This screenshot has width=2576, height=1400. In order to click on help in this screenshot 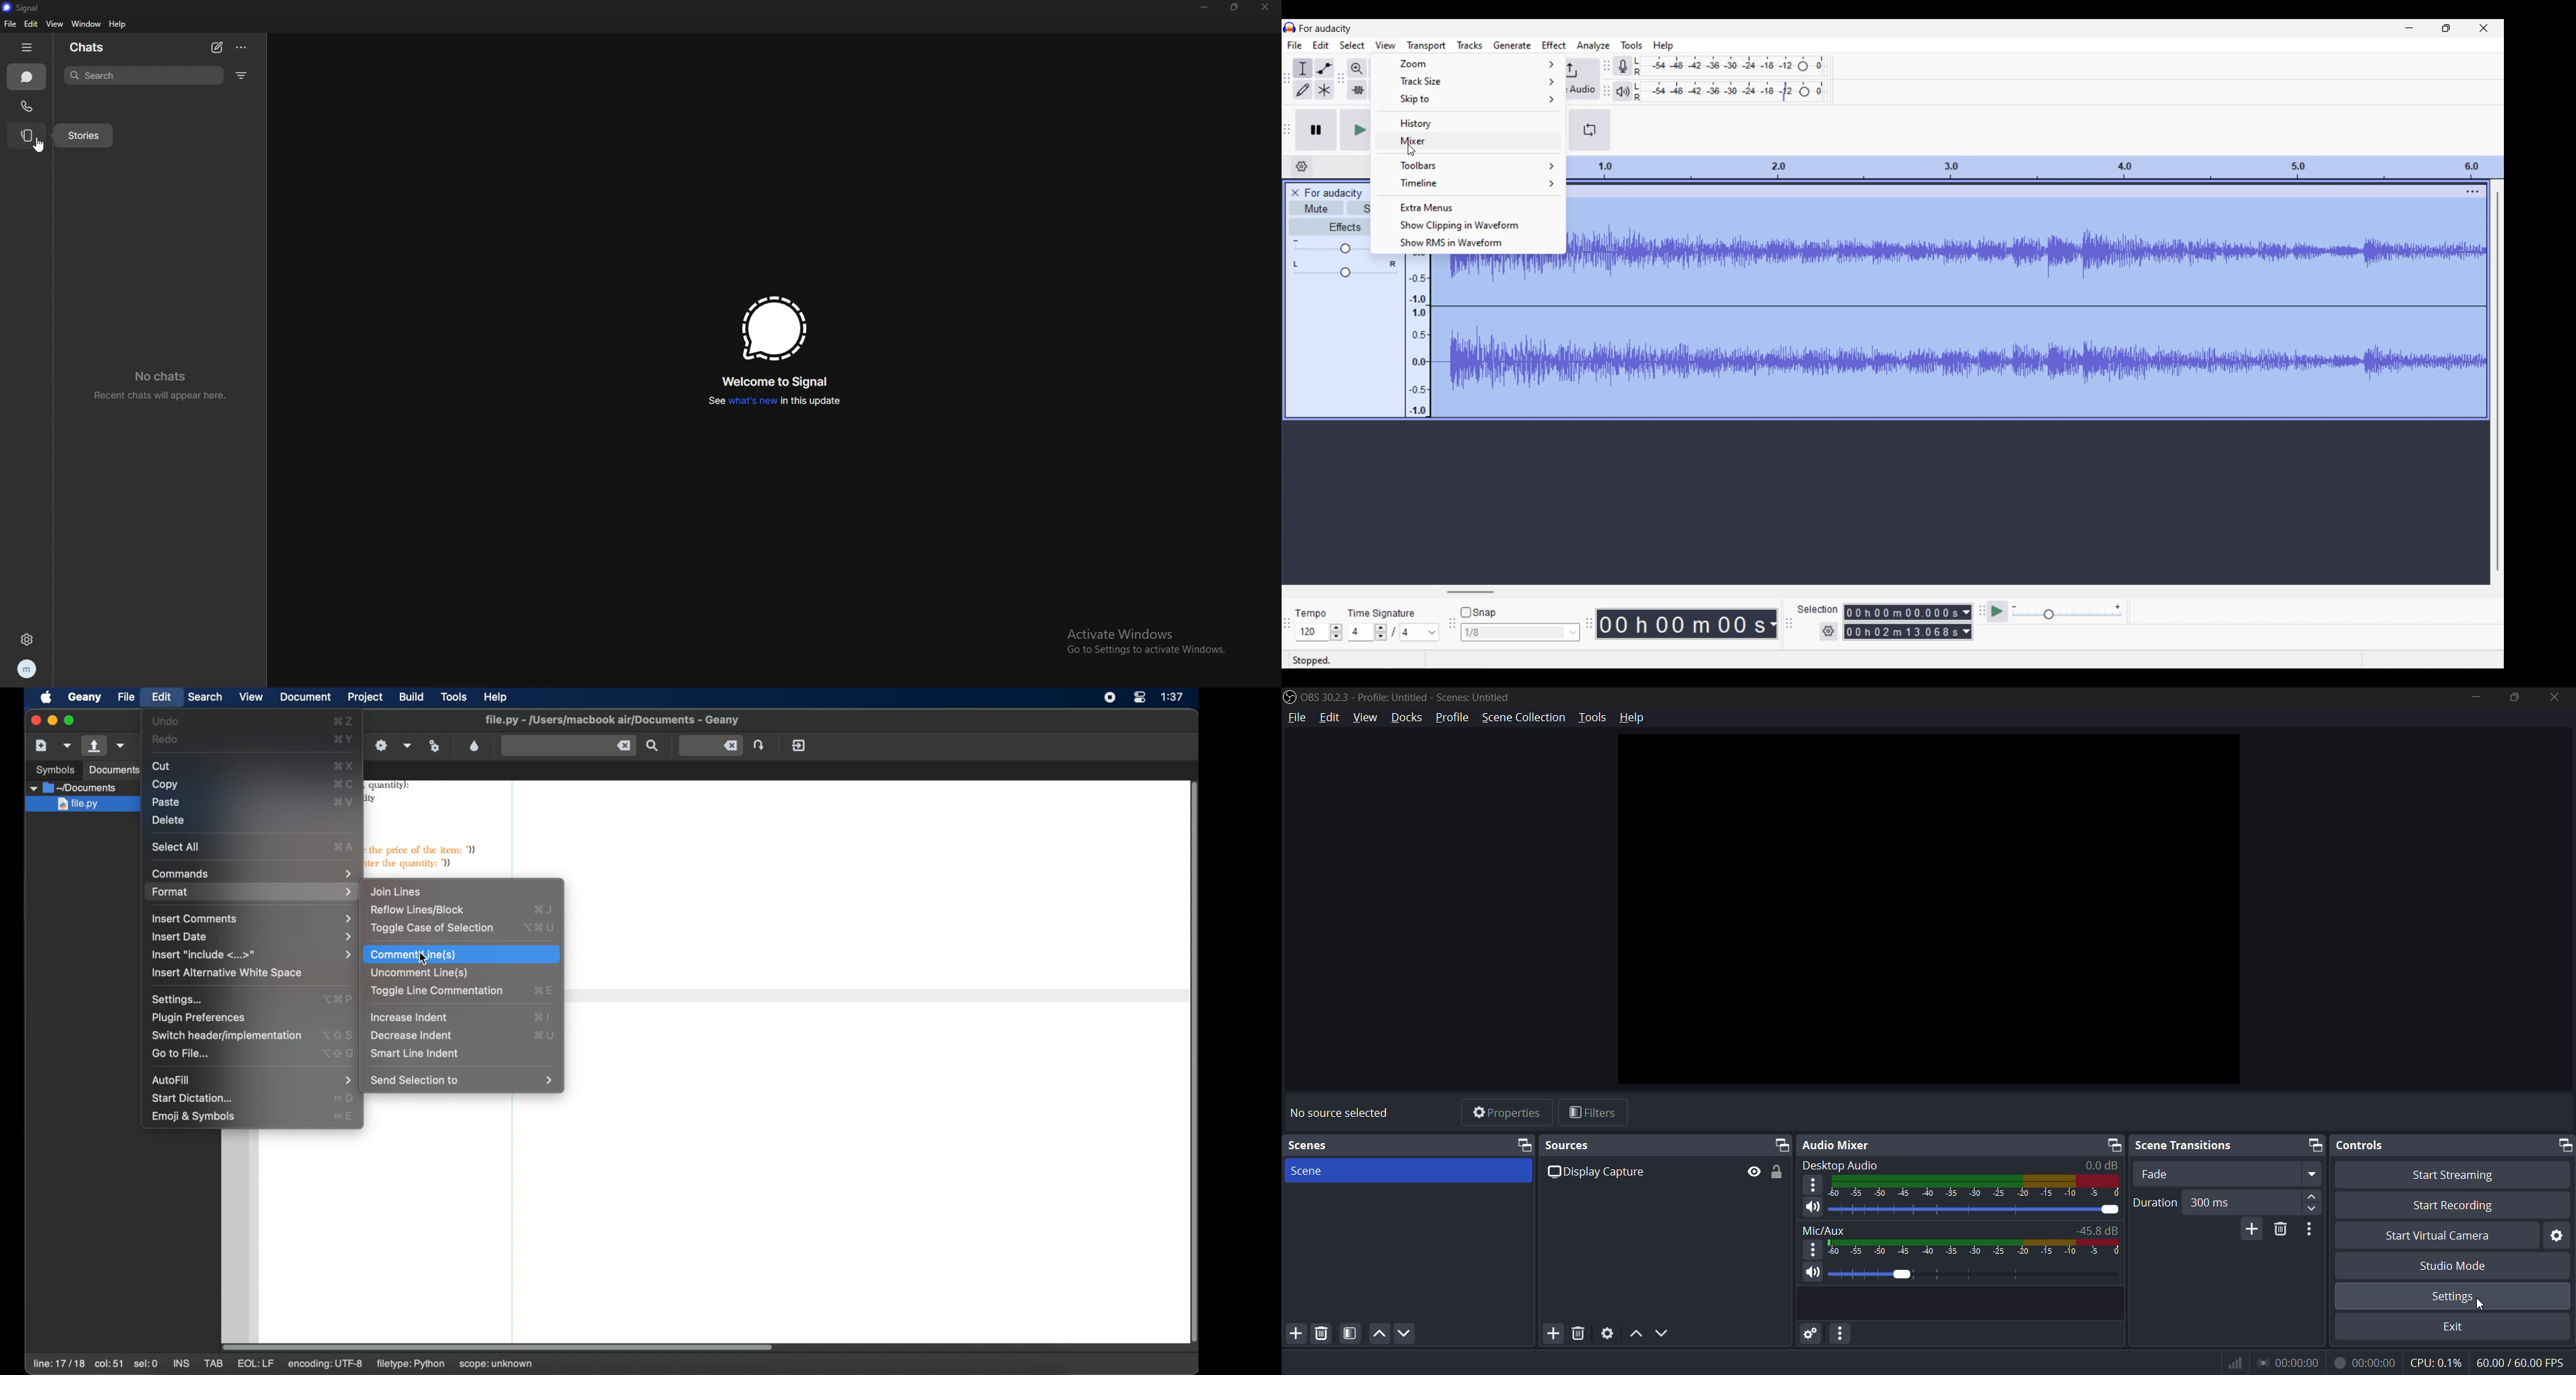, I will do `click(1632, 719)`.